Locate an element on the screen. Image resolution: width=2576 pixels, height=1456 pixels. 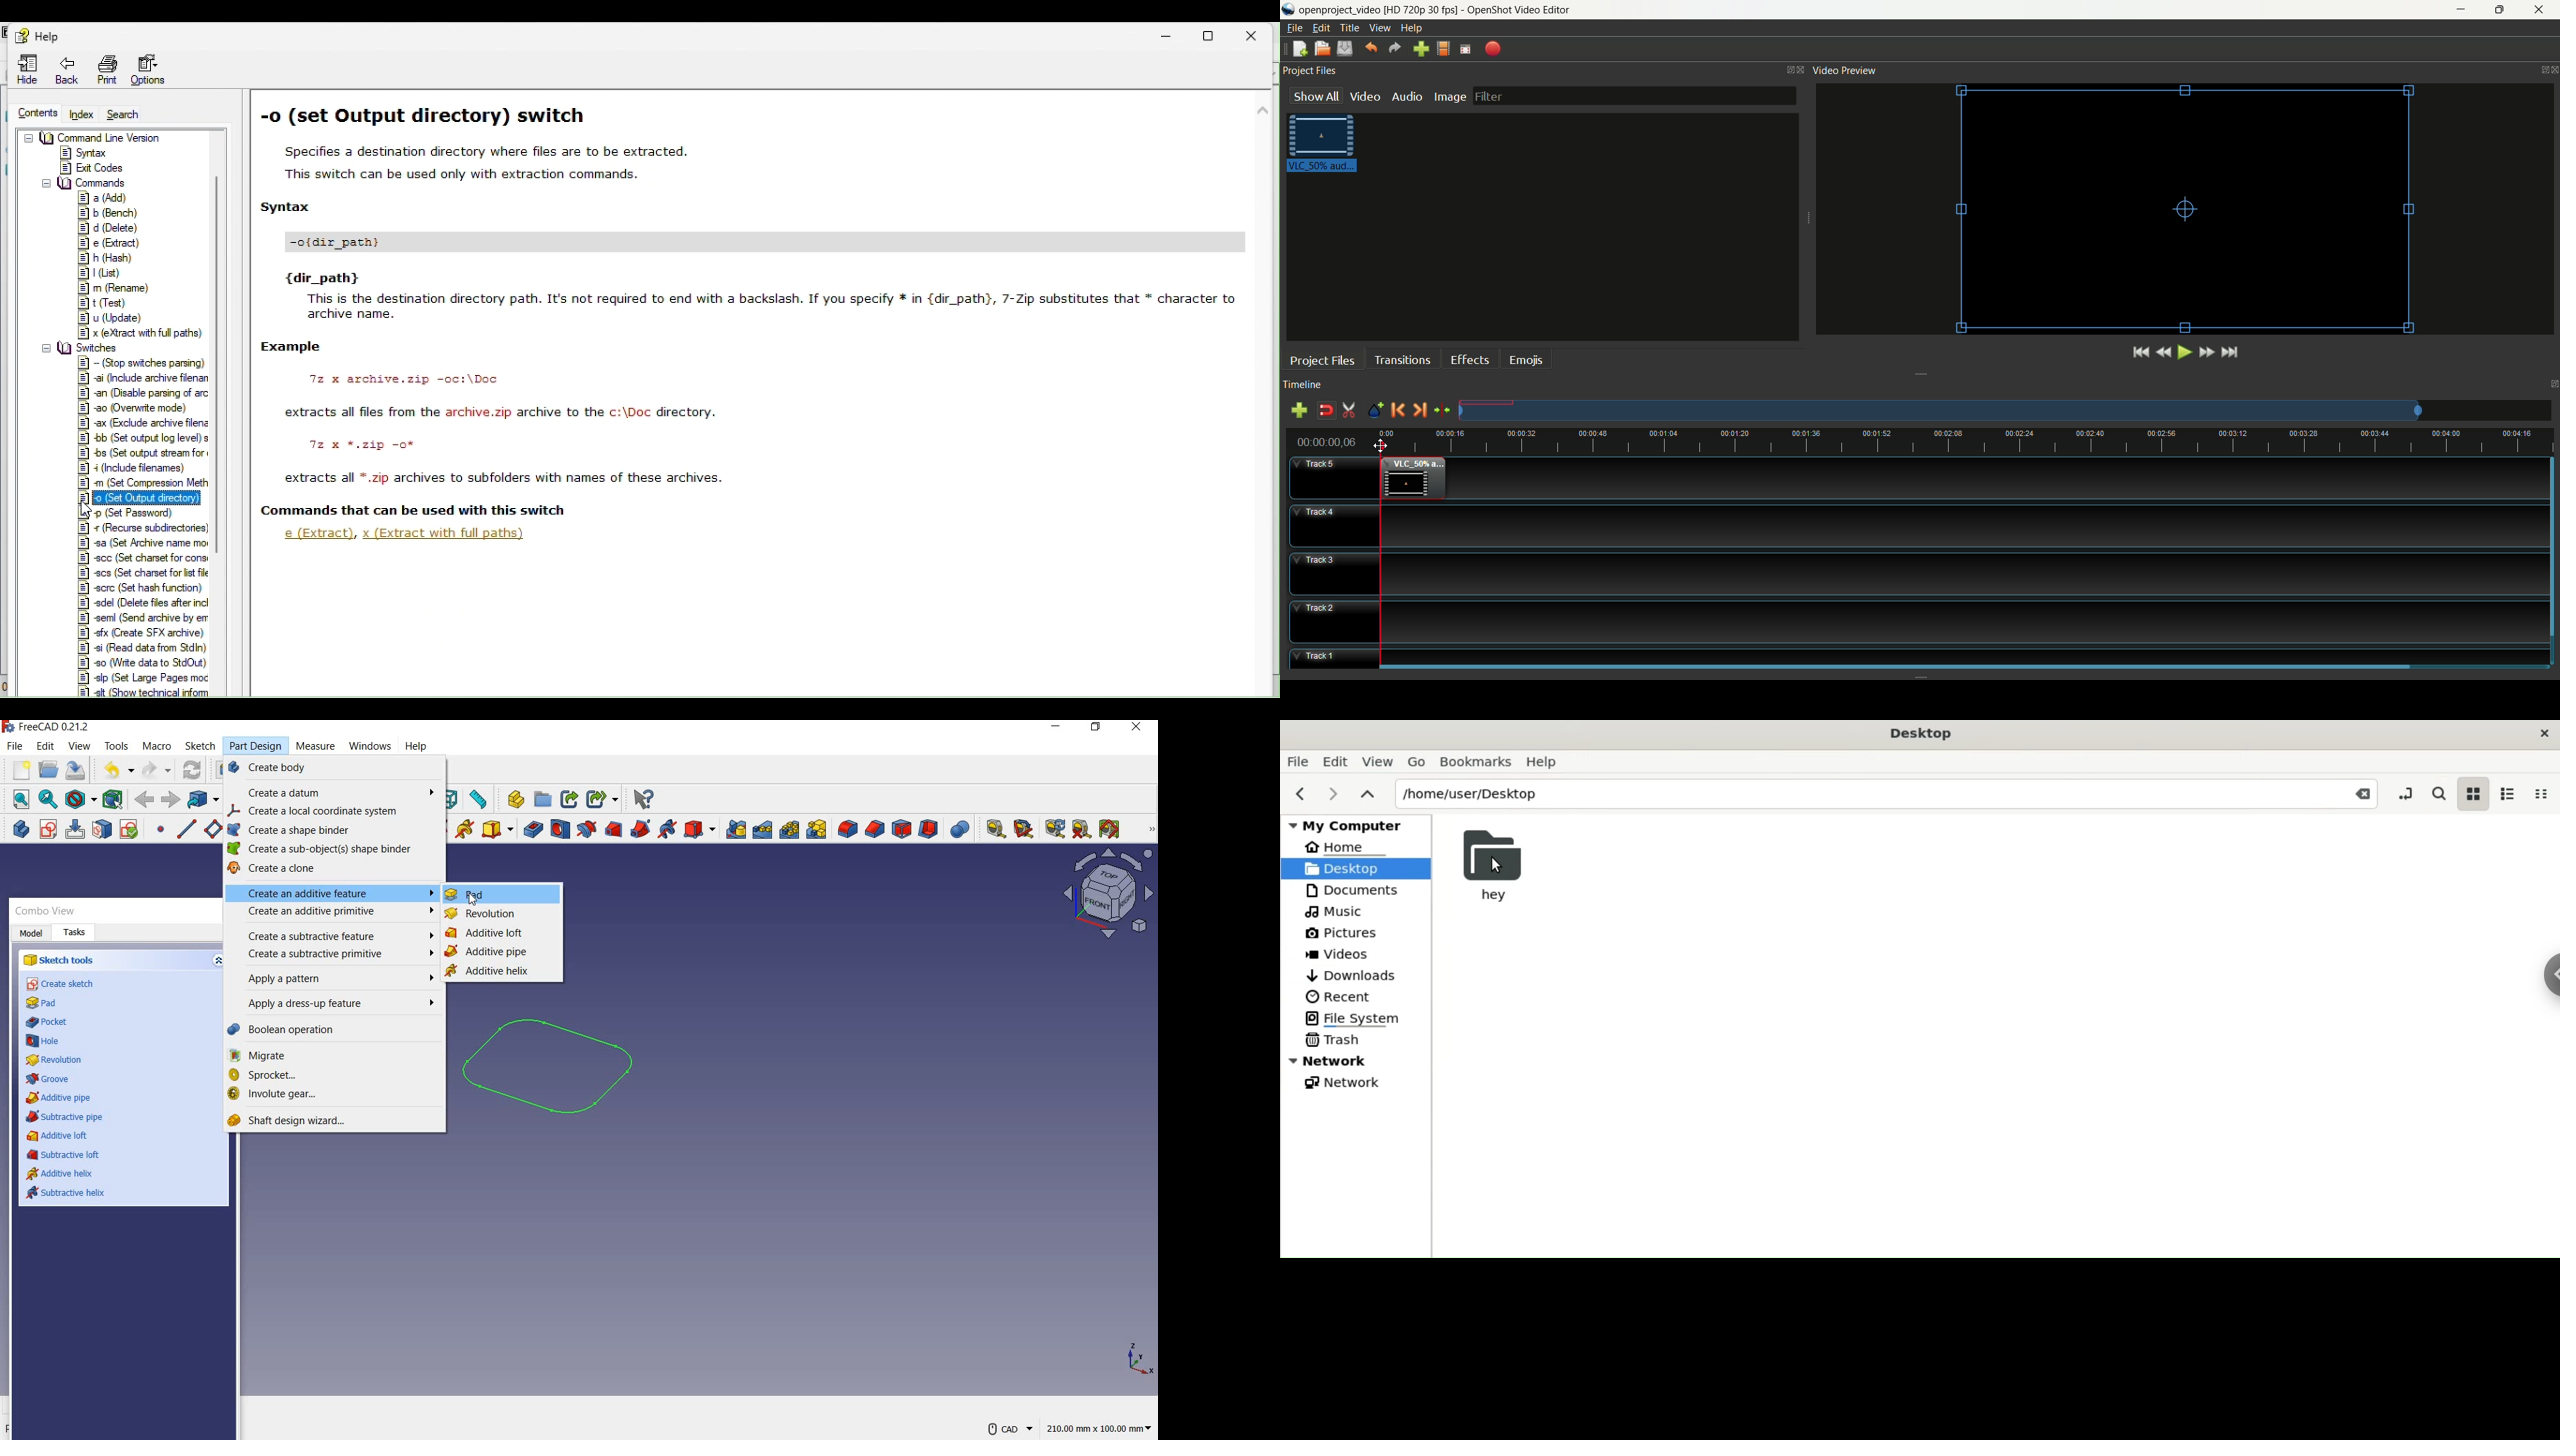
Music is located at coordinates (1337, 911).